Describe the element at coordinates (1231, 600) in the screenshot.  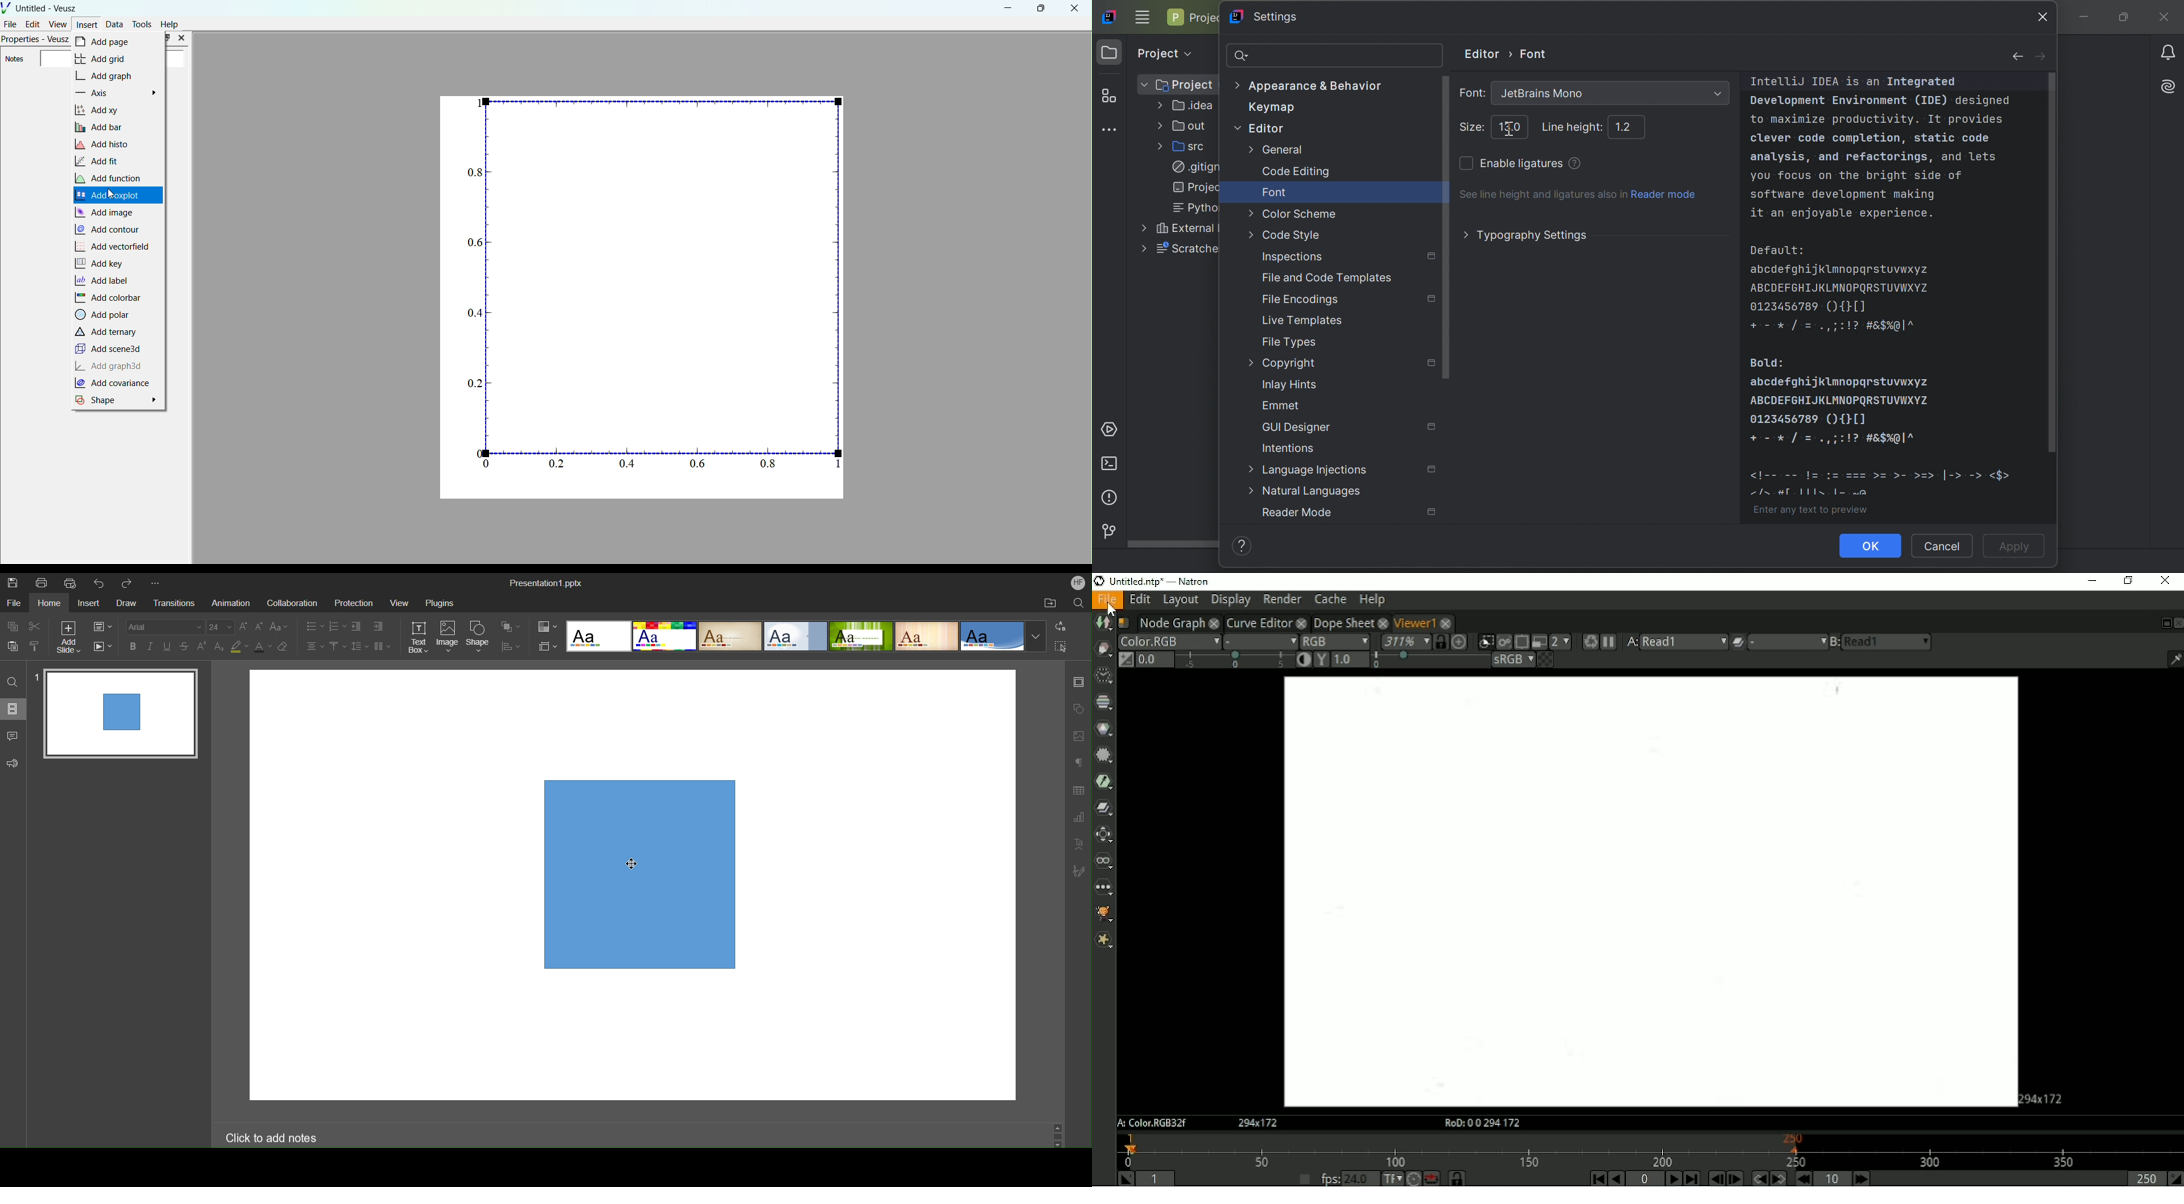
I see `Display` at that location.